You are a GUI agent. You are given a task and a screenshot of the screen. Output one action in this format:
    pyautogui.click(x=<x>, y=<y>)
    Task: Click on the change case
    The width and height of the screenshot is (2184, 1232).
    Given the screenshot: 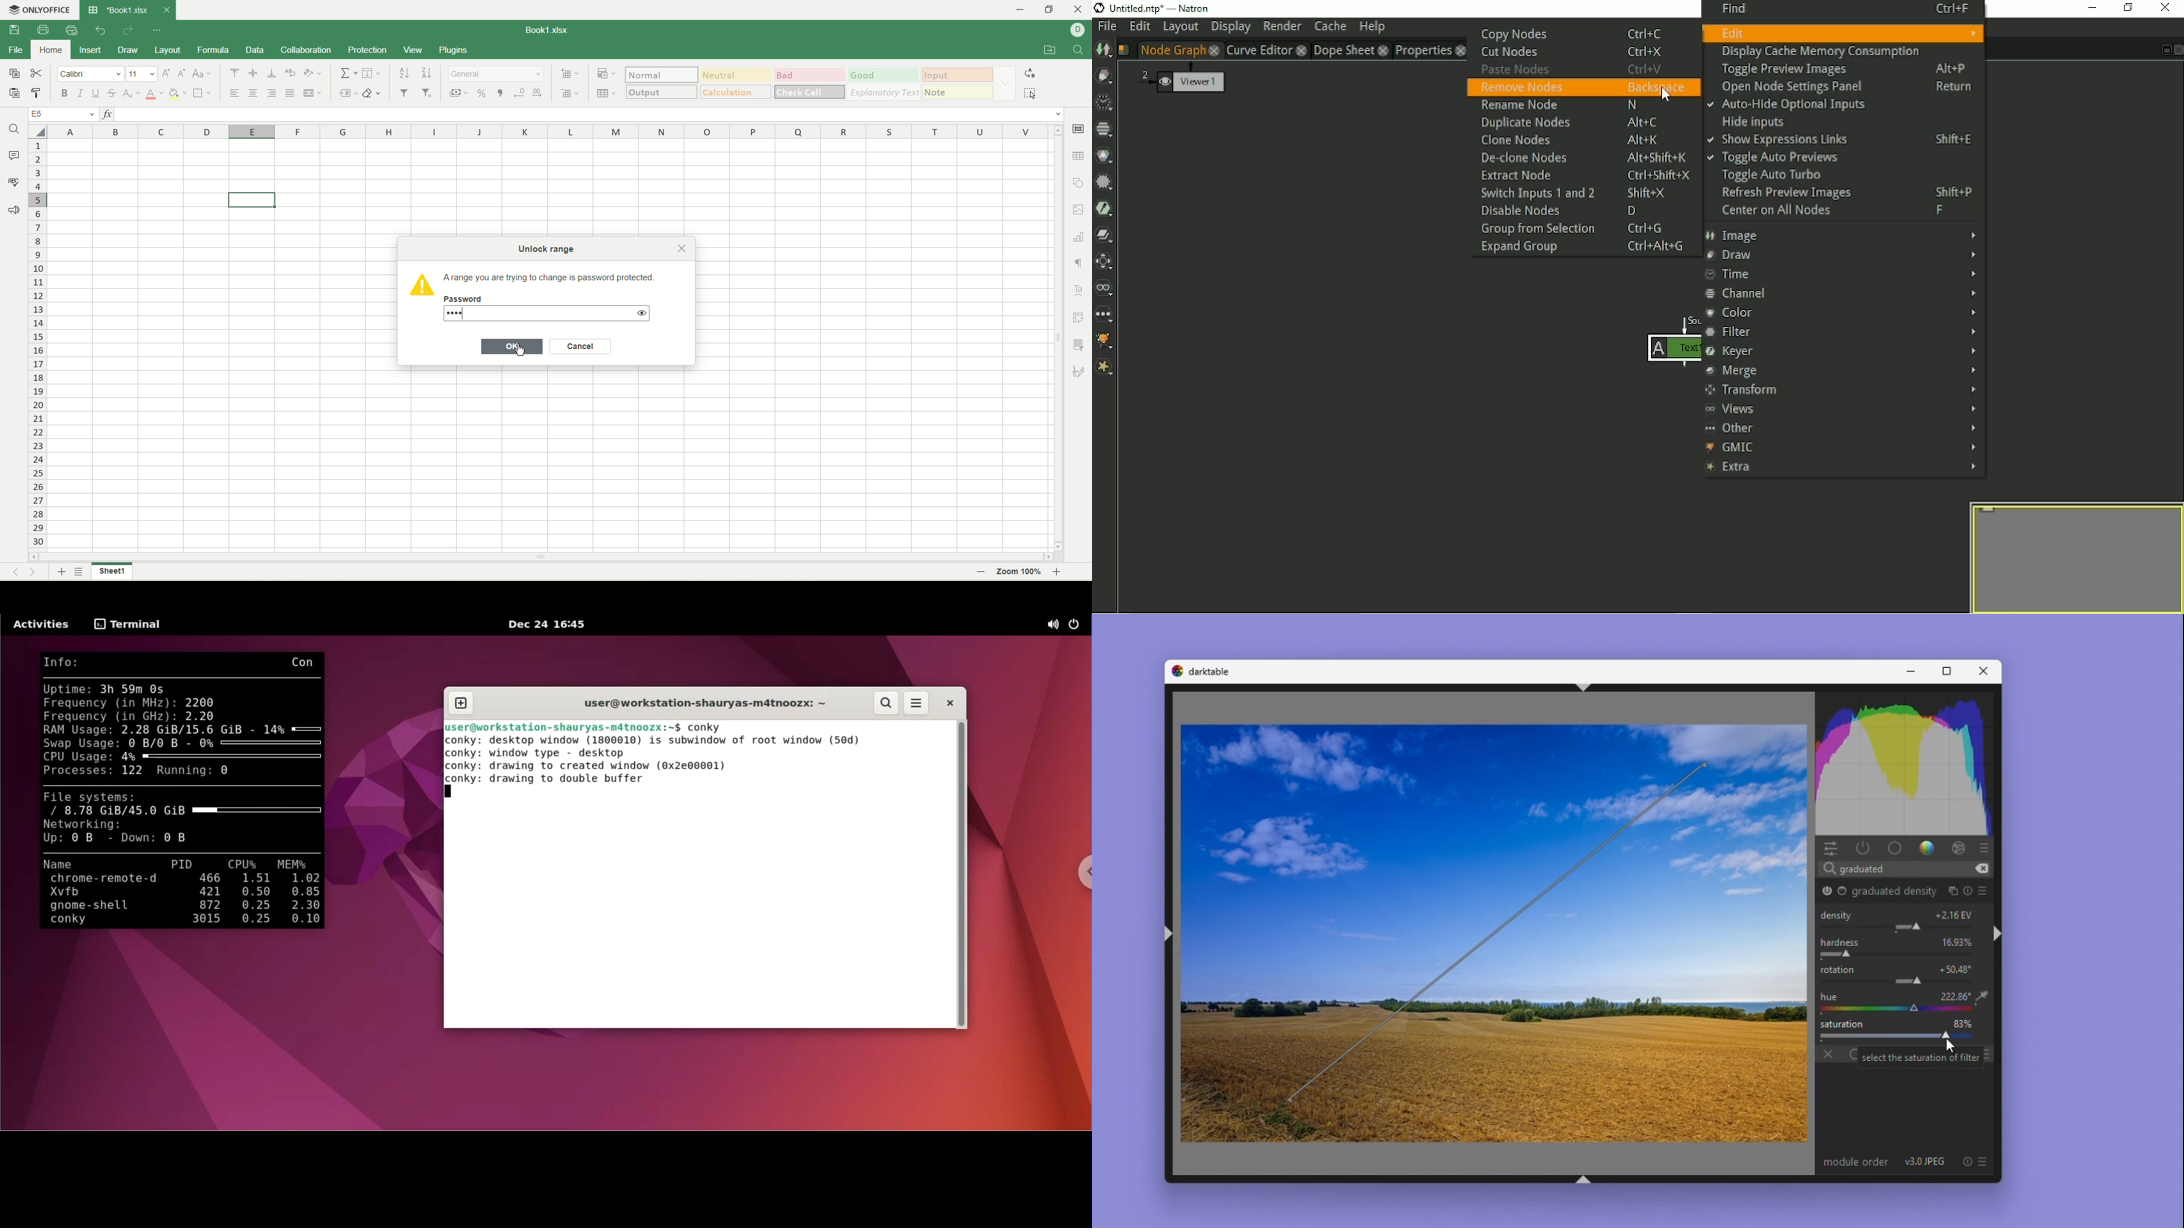 What is the action you would take?
    pyautogui.click(x=202, y=73)
    